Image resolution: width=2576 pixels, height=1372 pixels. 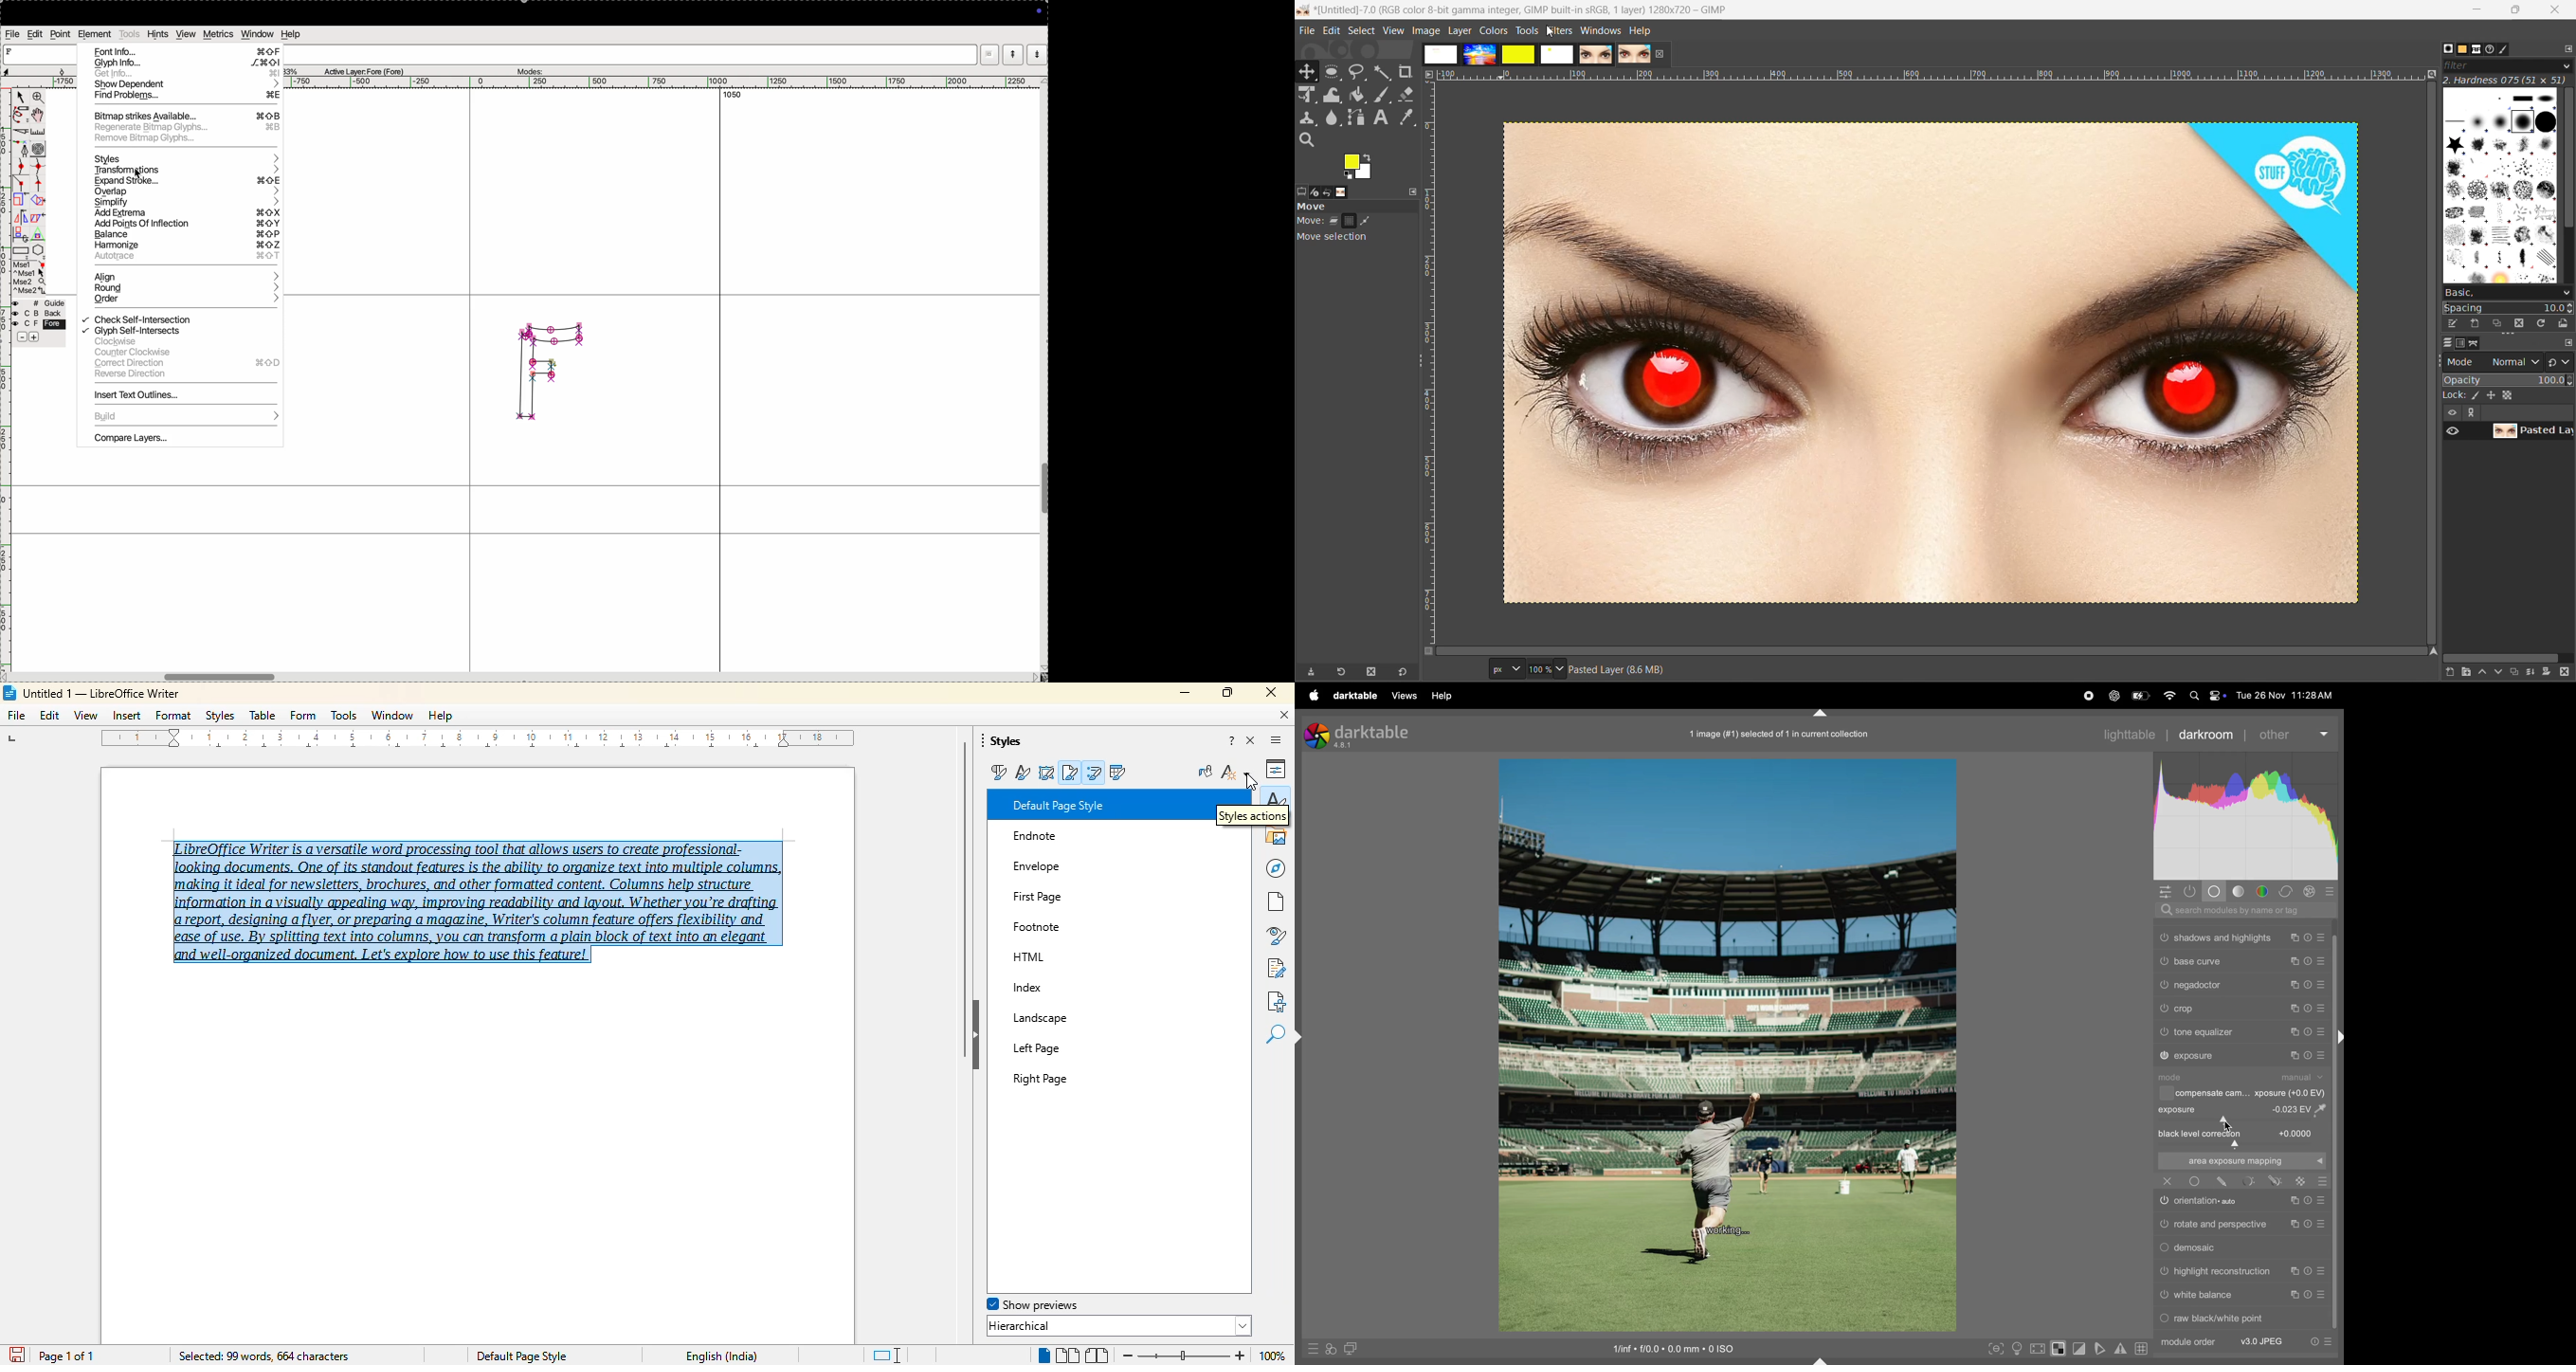 What do you see at coordinates (19, 235) in the screenshot?
I see `duplicate` at bounding box center [19, 235].